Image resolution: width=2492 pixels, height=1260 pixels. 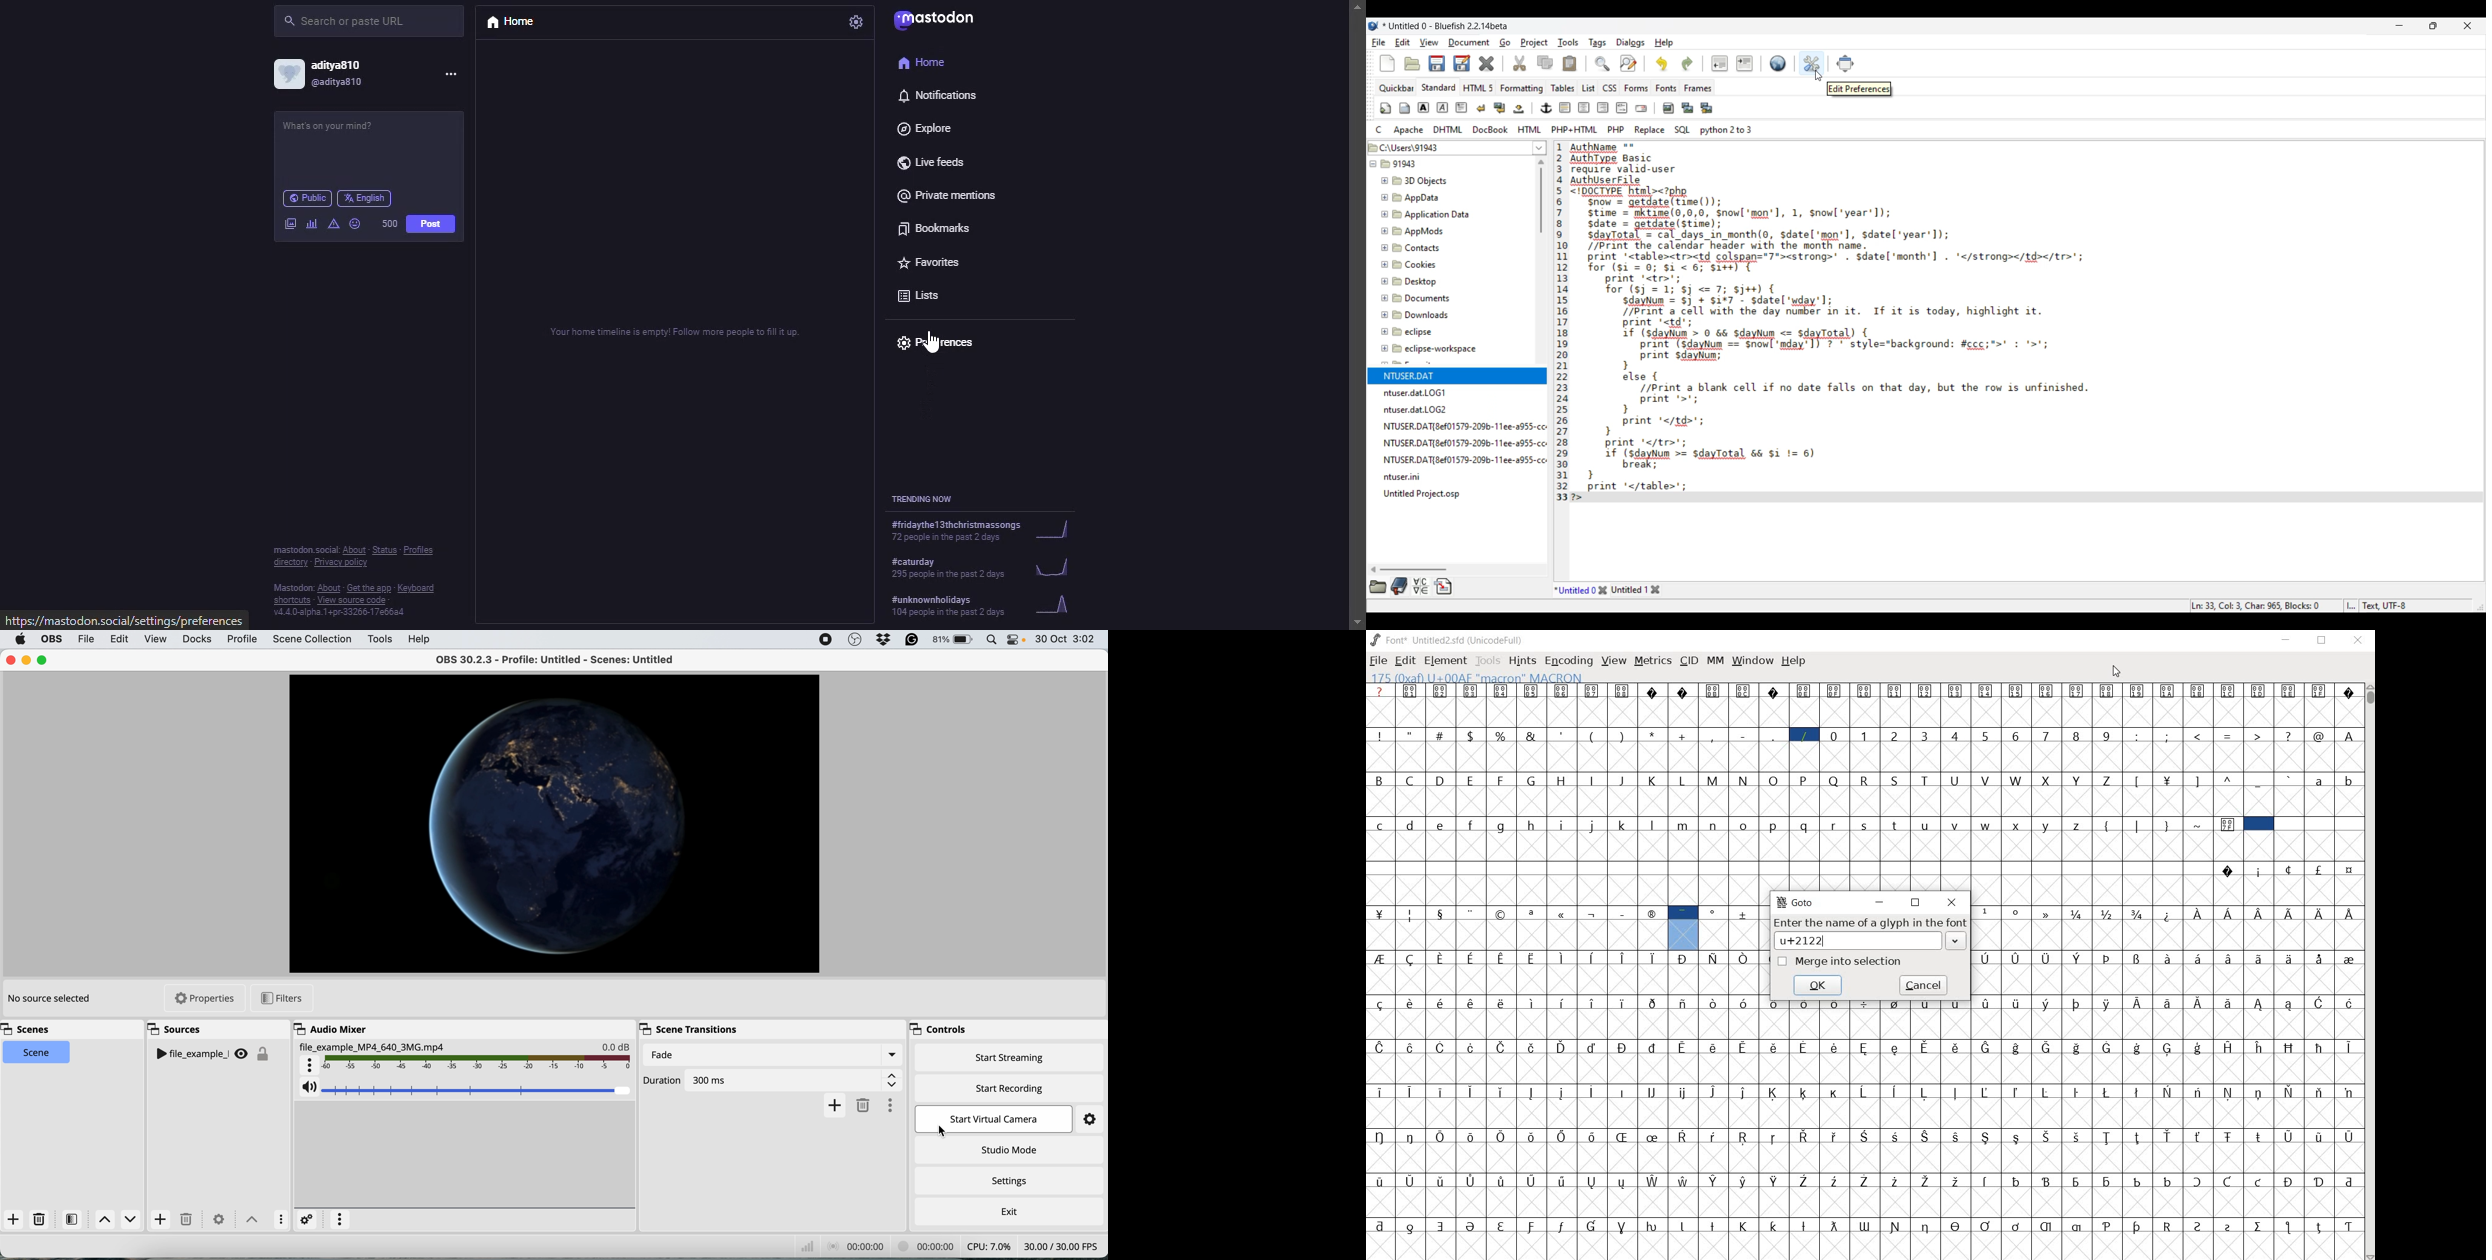 I want to click on AppData, so click(x=1412, y=197).